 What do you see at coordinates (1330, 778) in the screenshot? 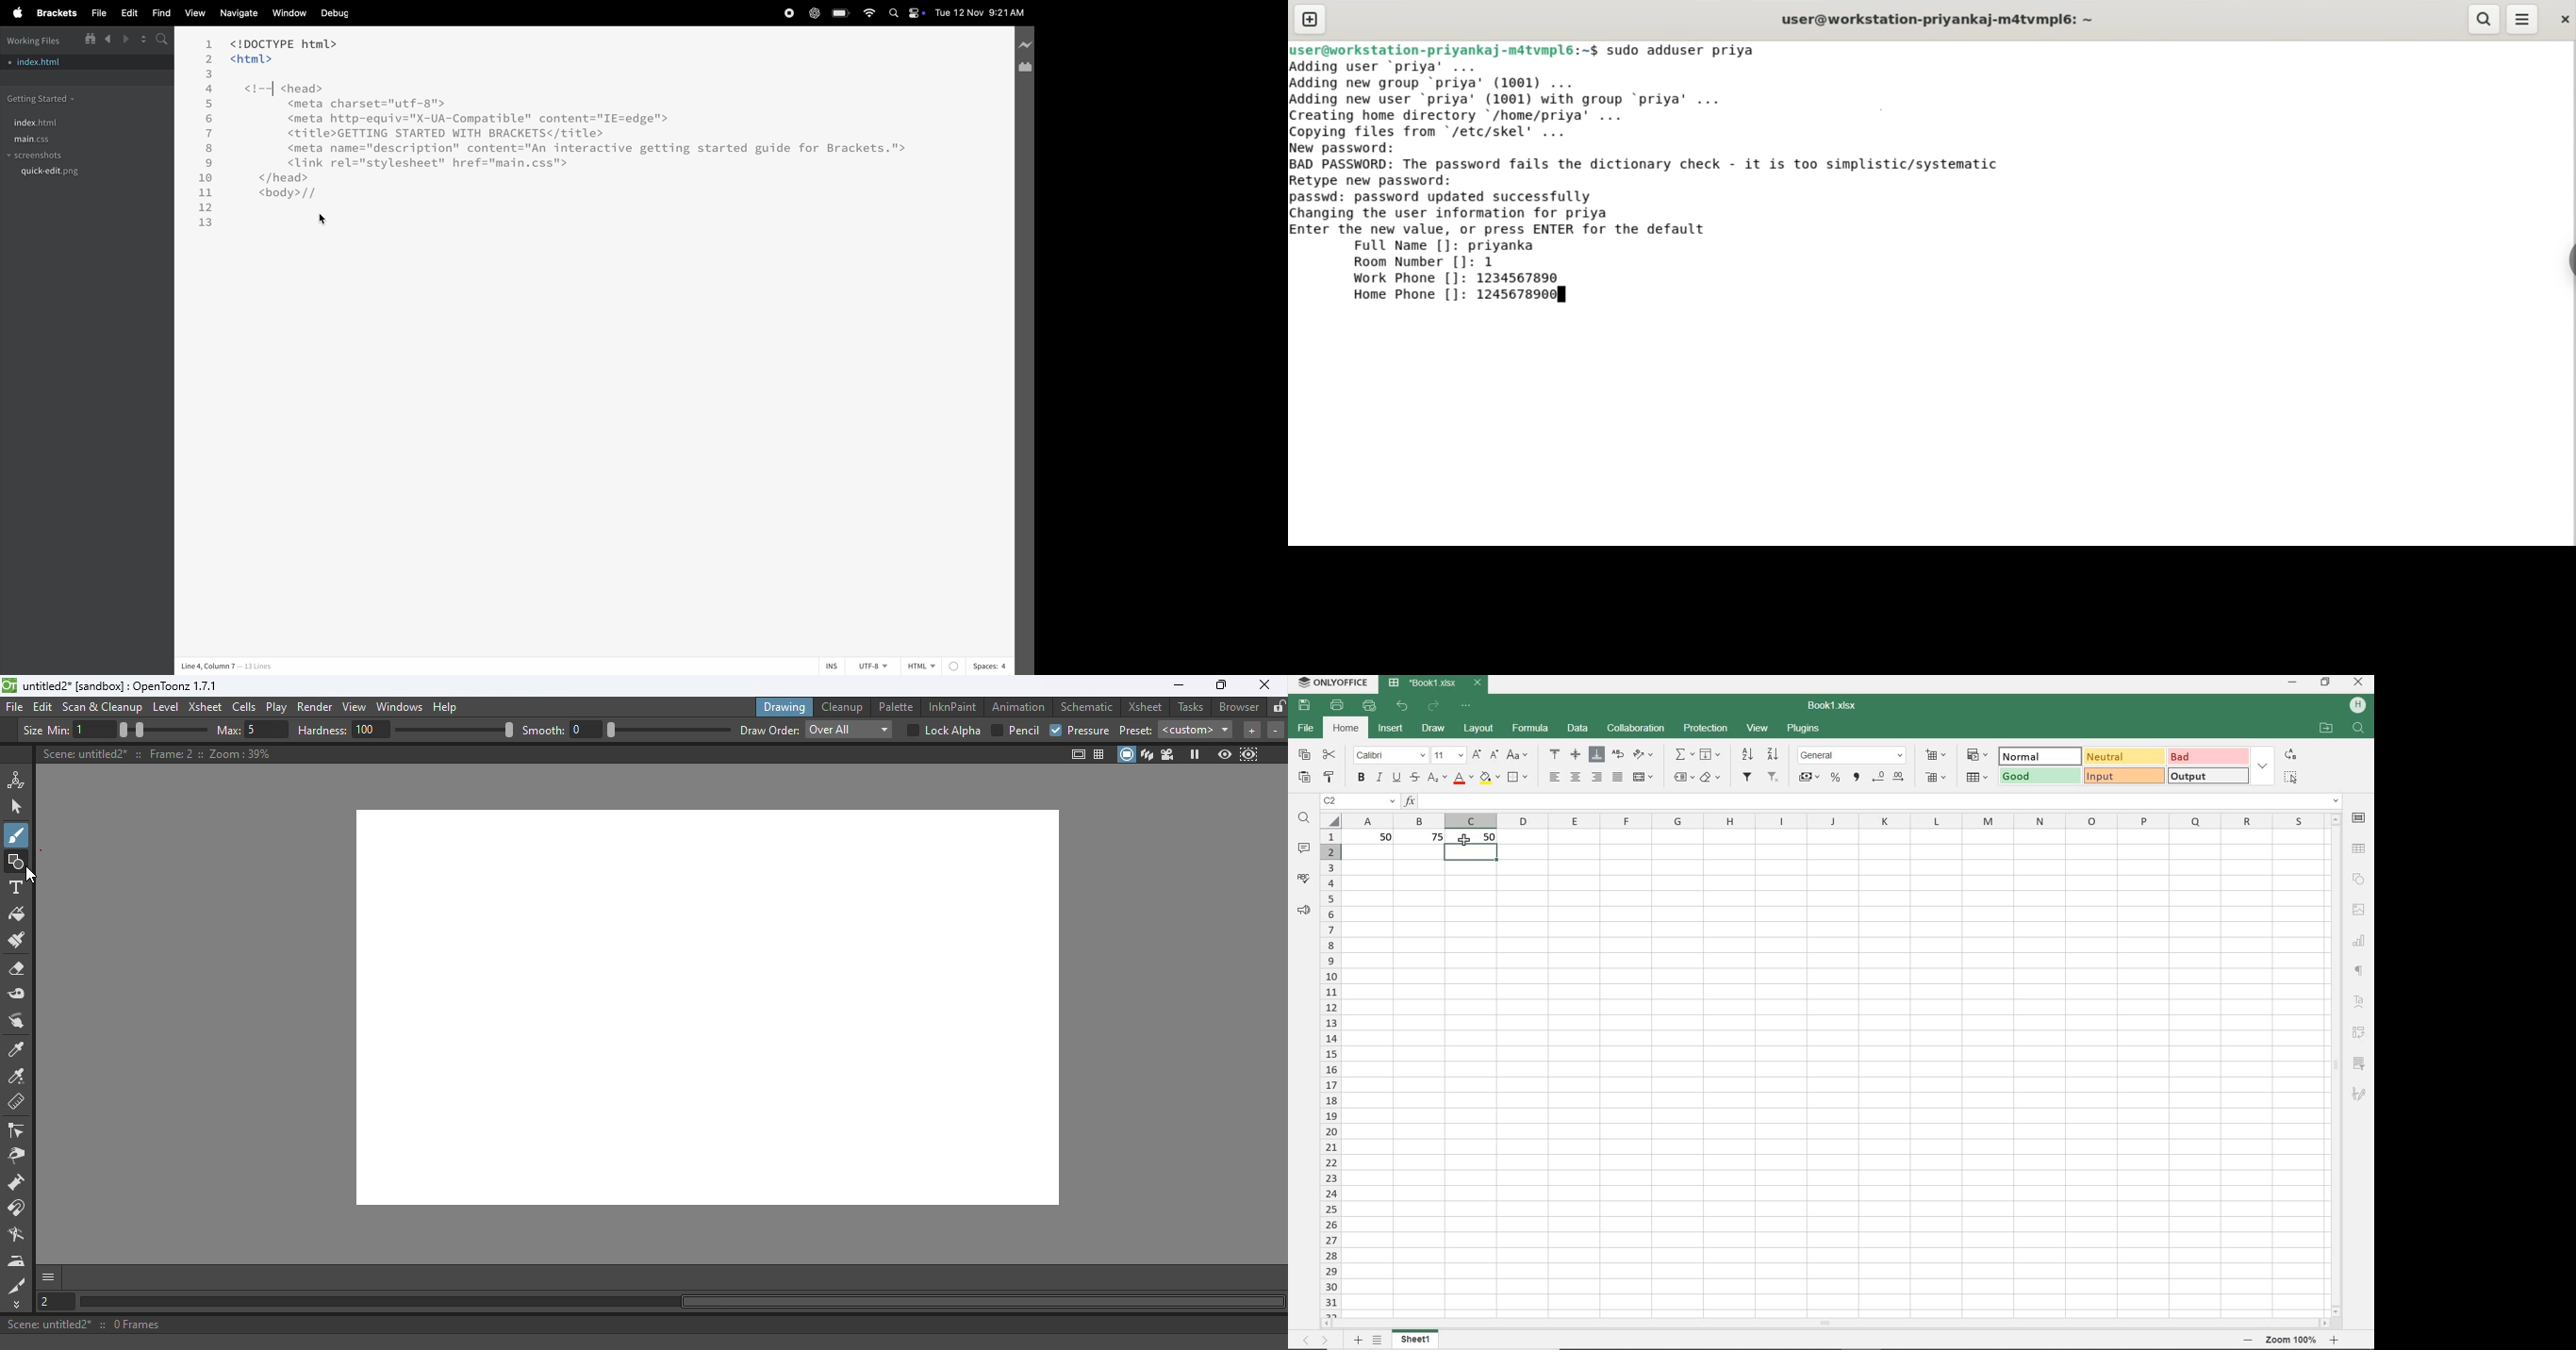
I see `copy style` at bounding box center [1330, 778].